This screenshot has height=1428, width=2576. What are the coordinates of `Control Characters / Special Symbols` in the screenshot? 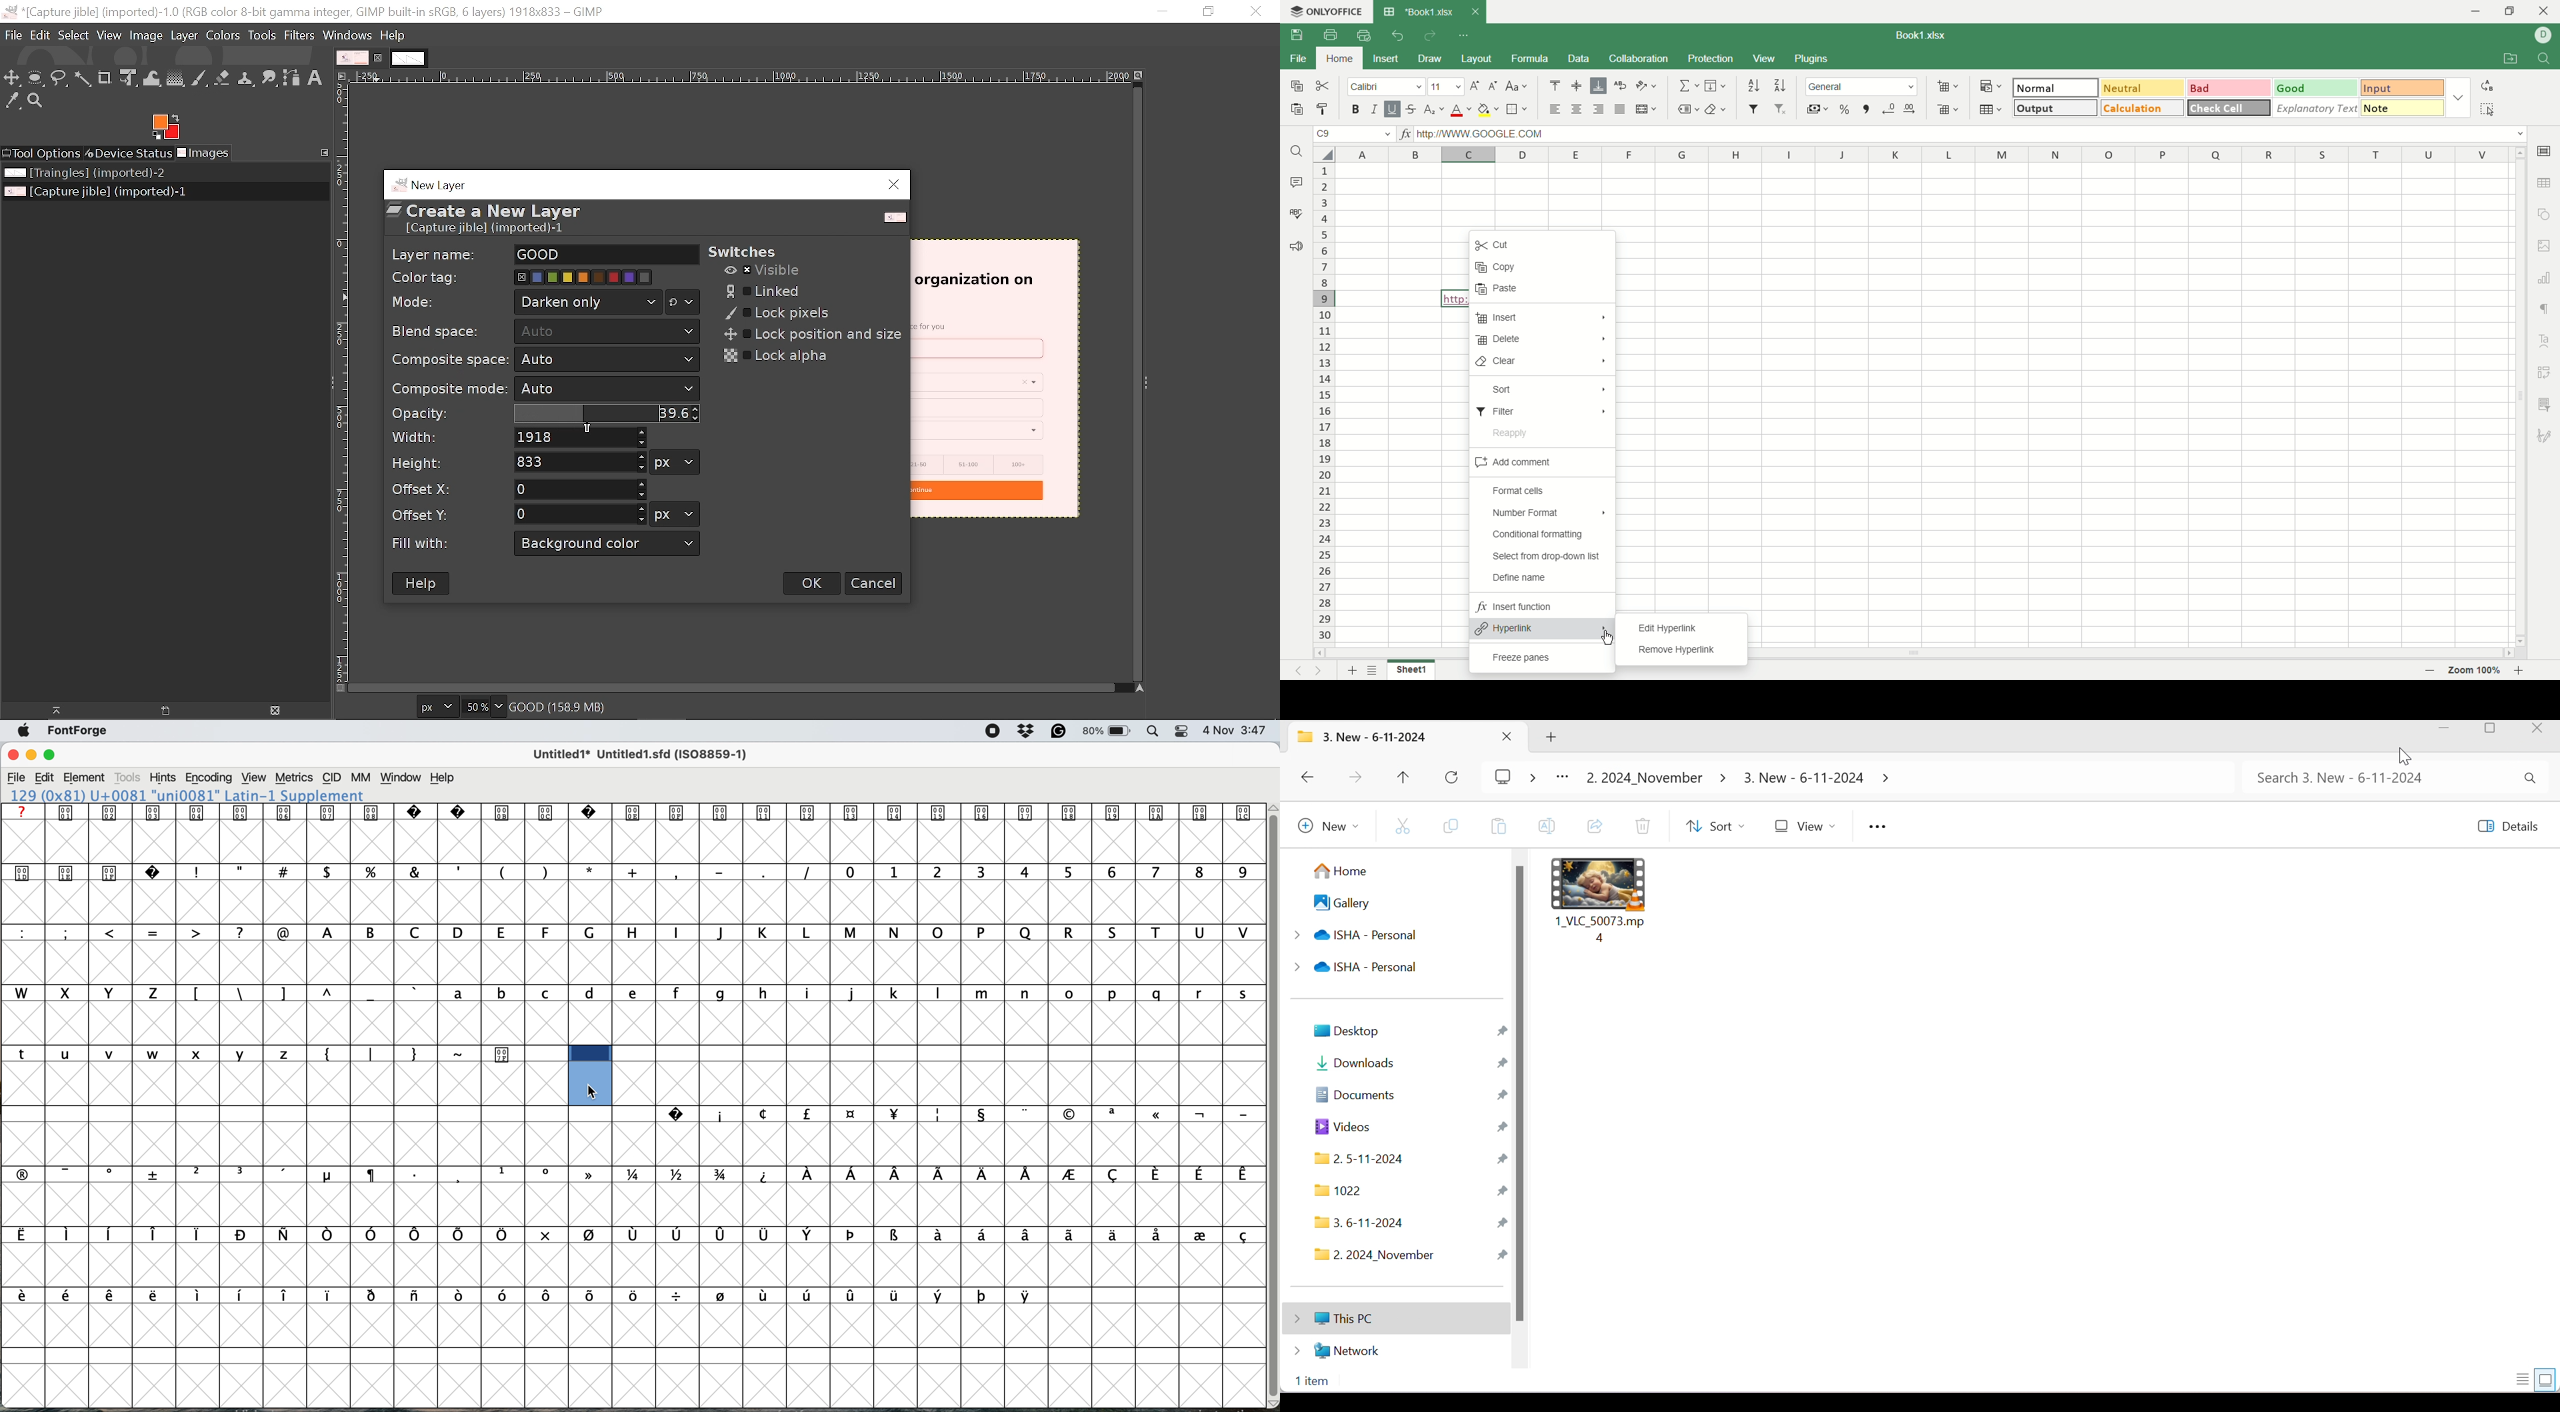 It's located at (637, 812).